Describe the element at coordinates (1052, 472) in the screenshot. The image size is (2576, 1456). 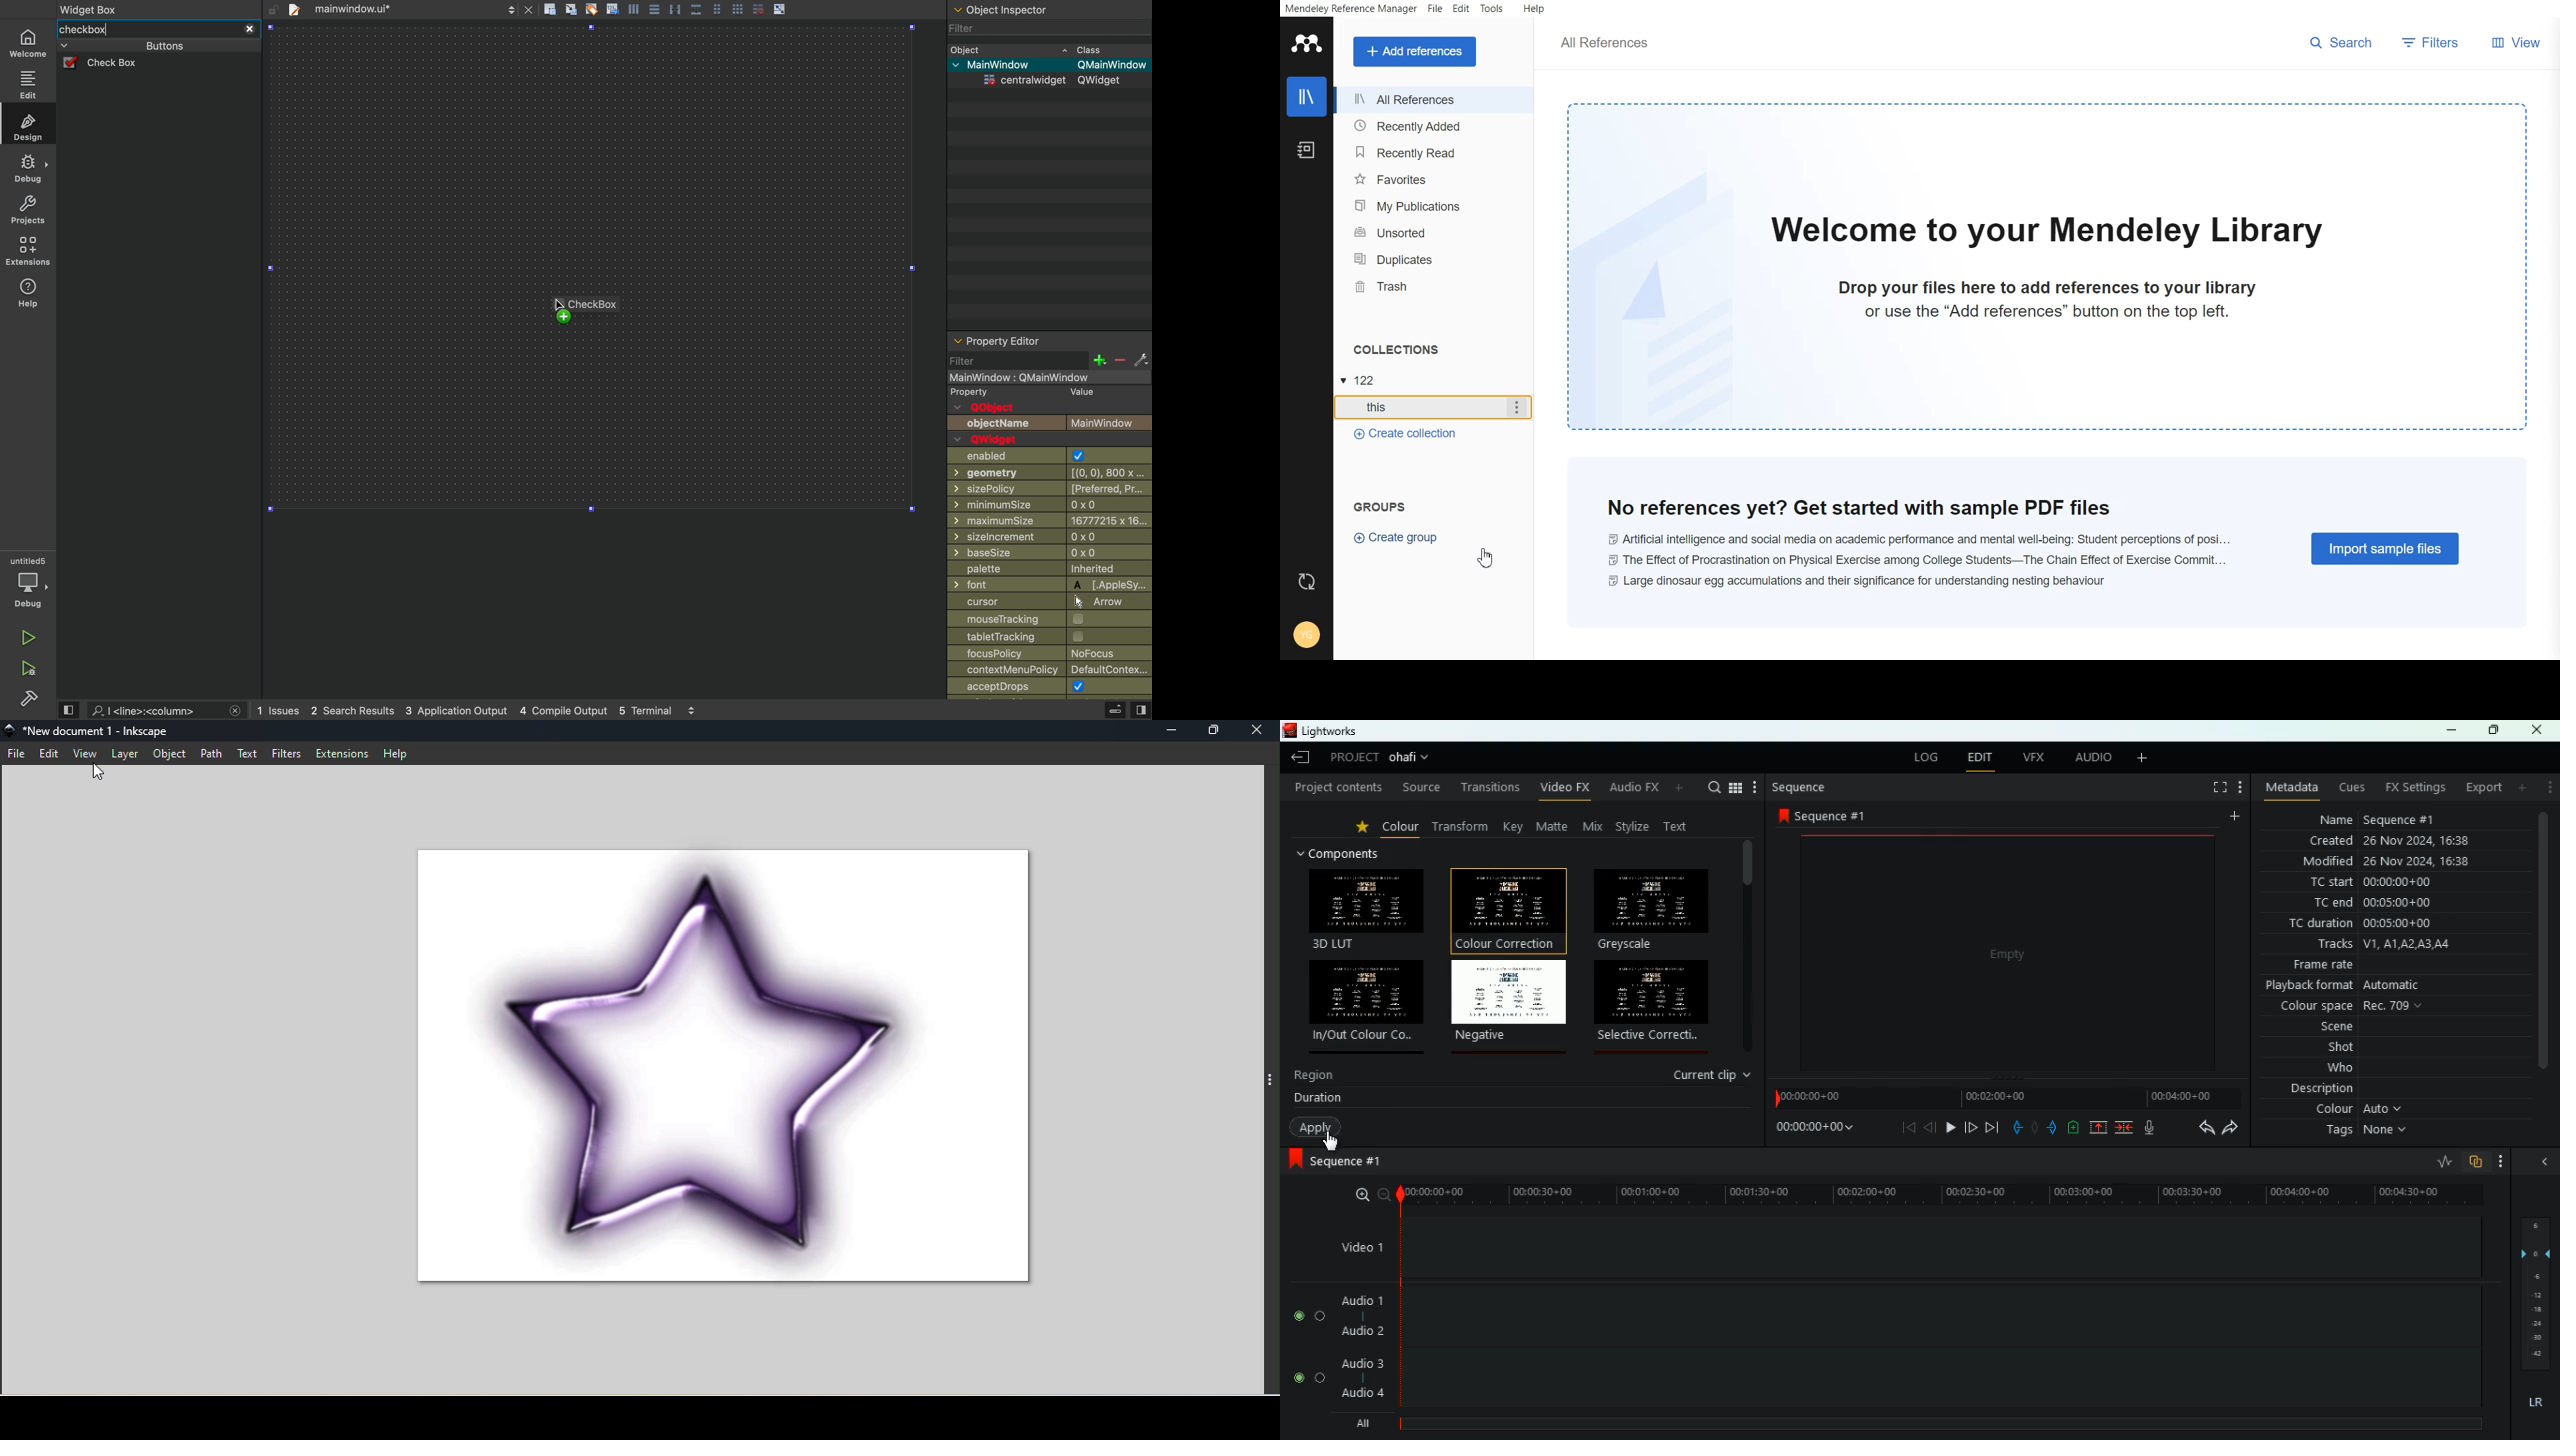
I see `geometry` at that location.